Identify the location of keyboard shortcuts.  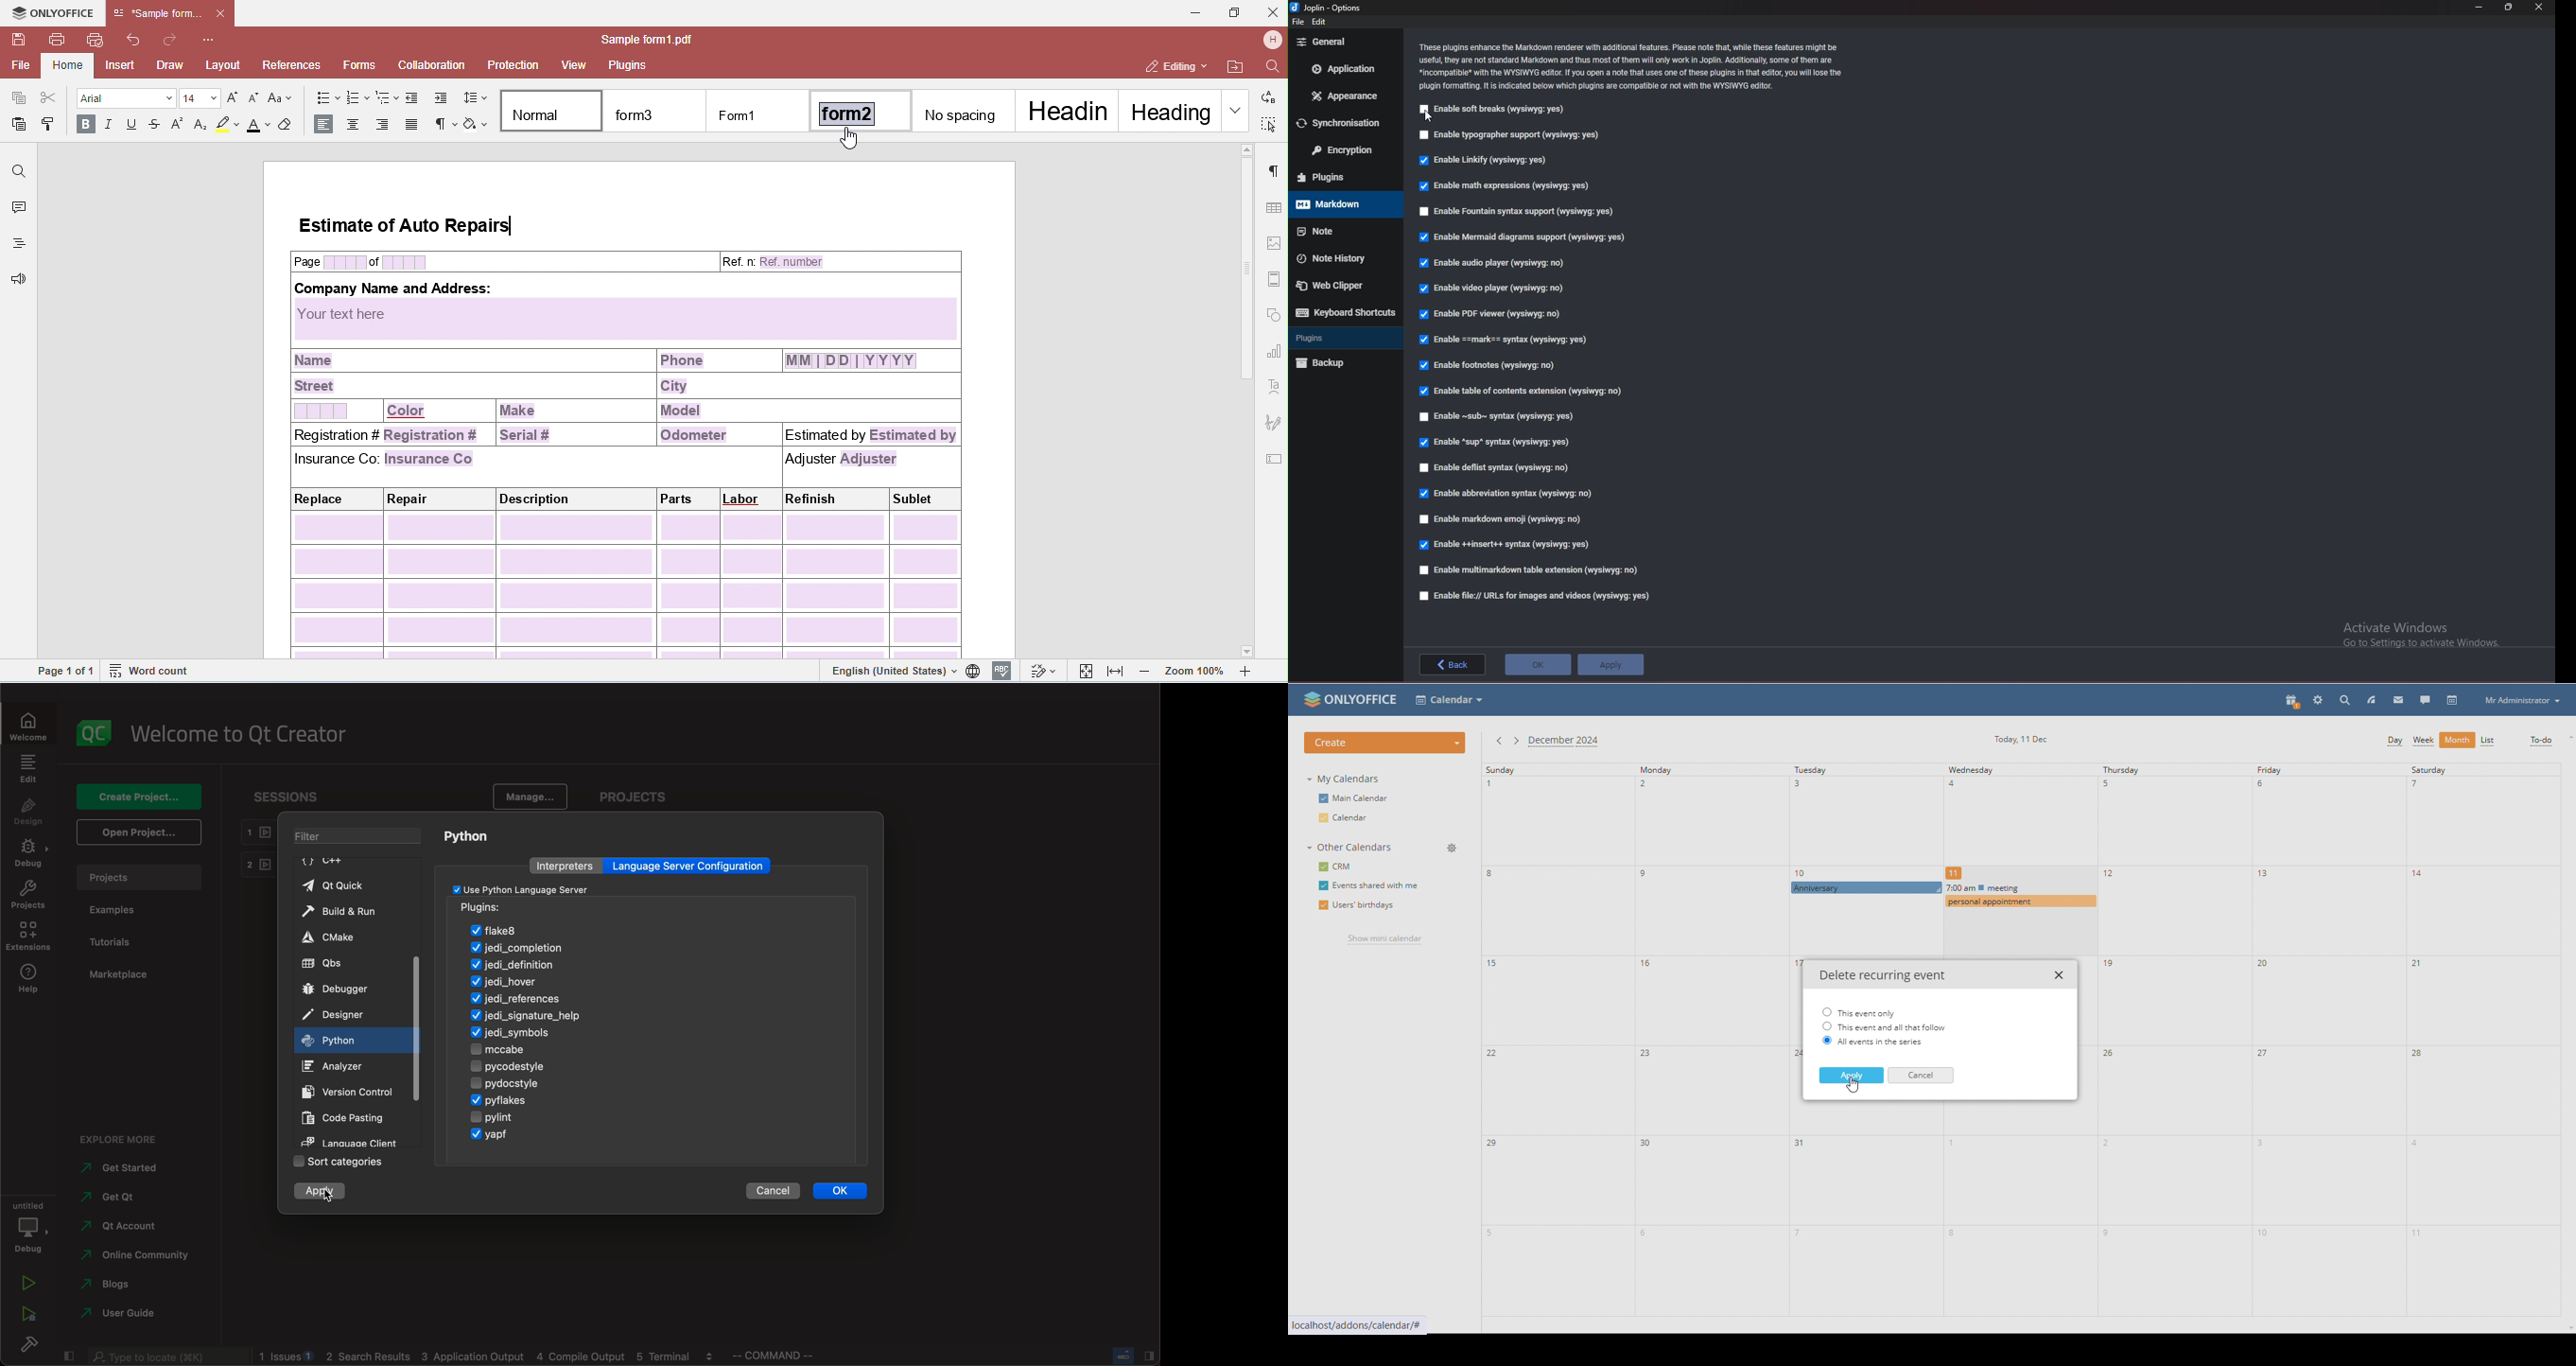
(1343, 312).